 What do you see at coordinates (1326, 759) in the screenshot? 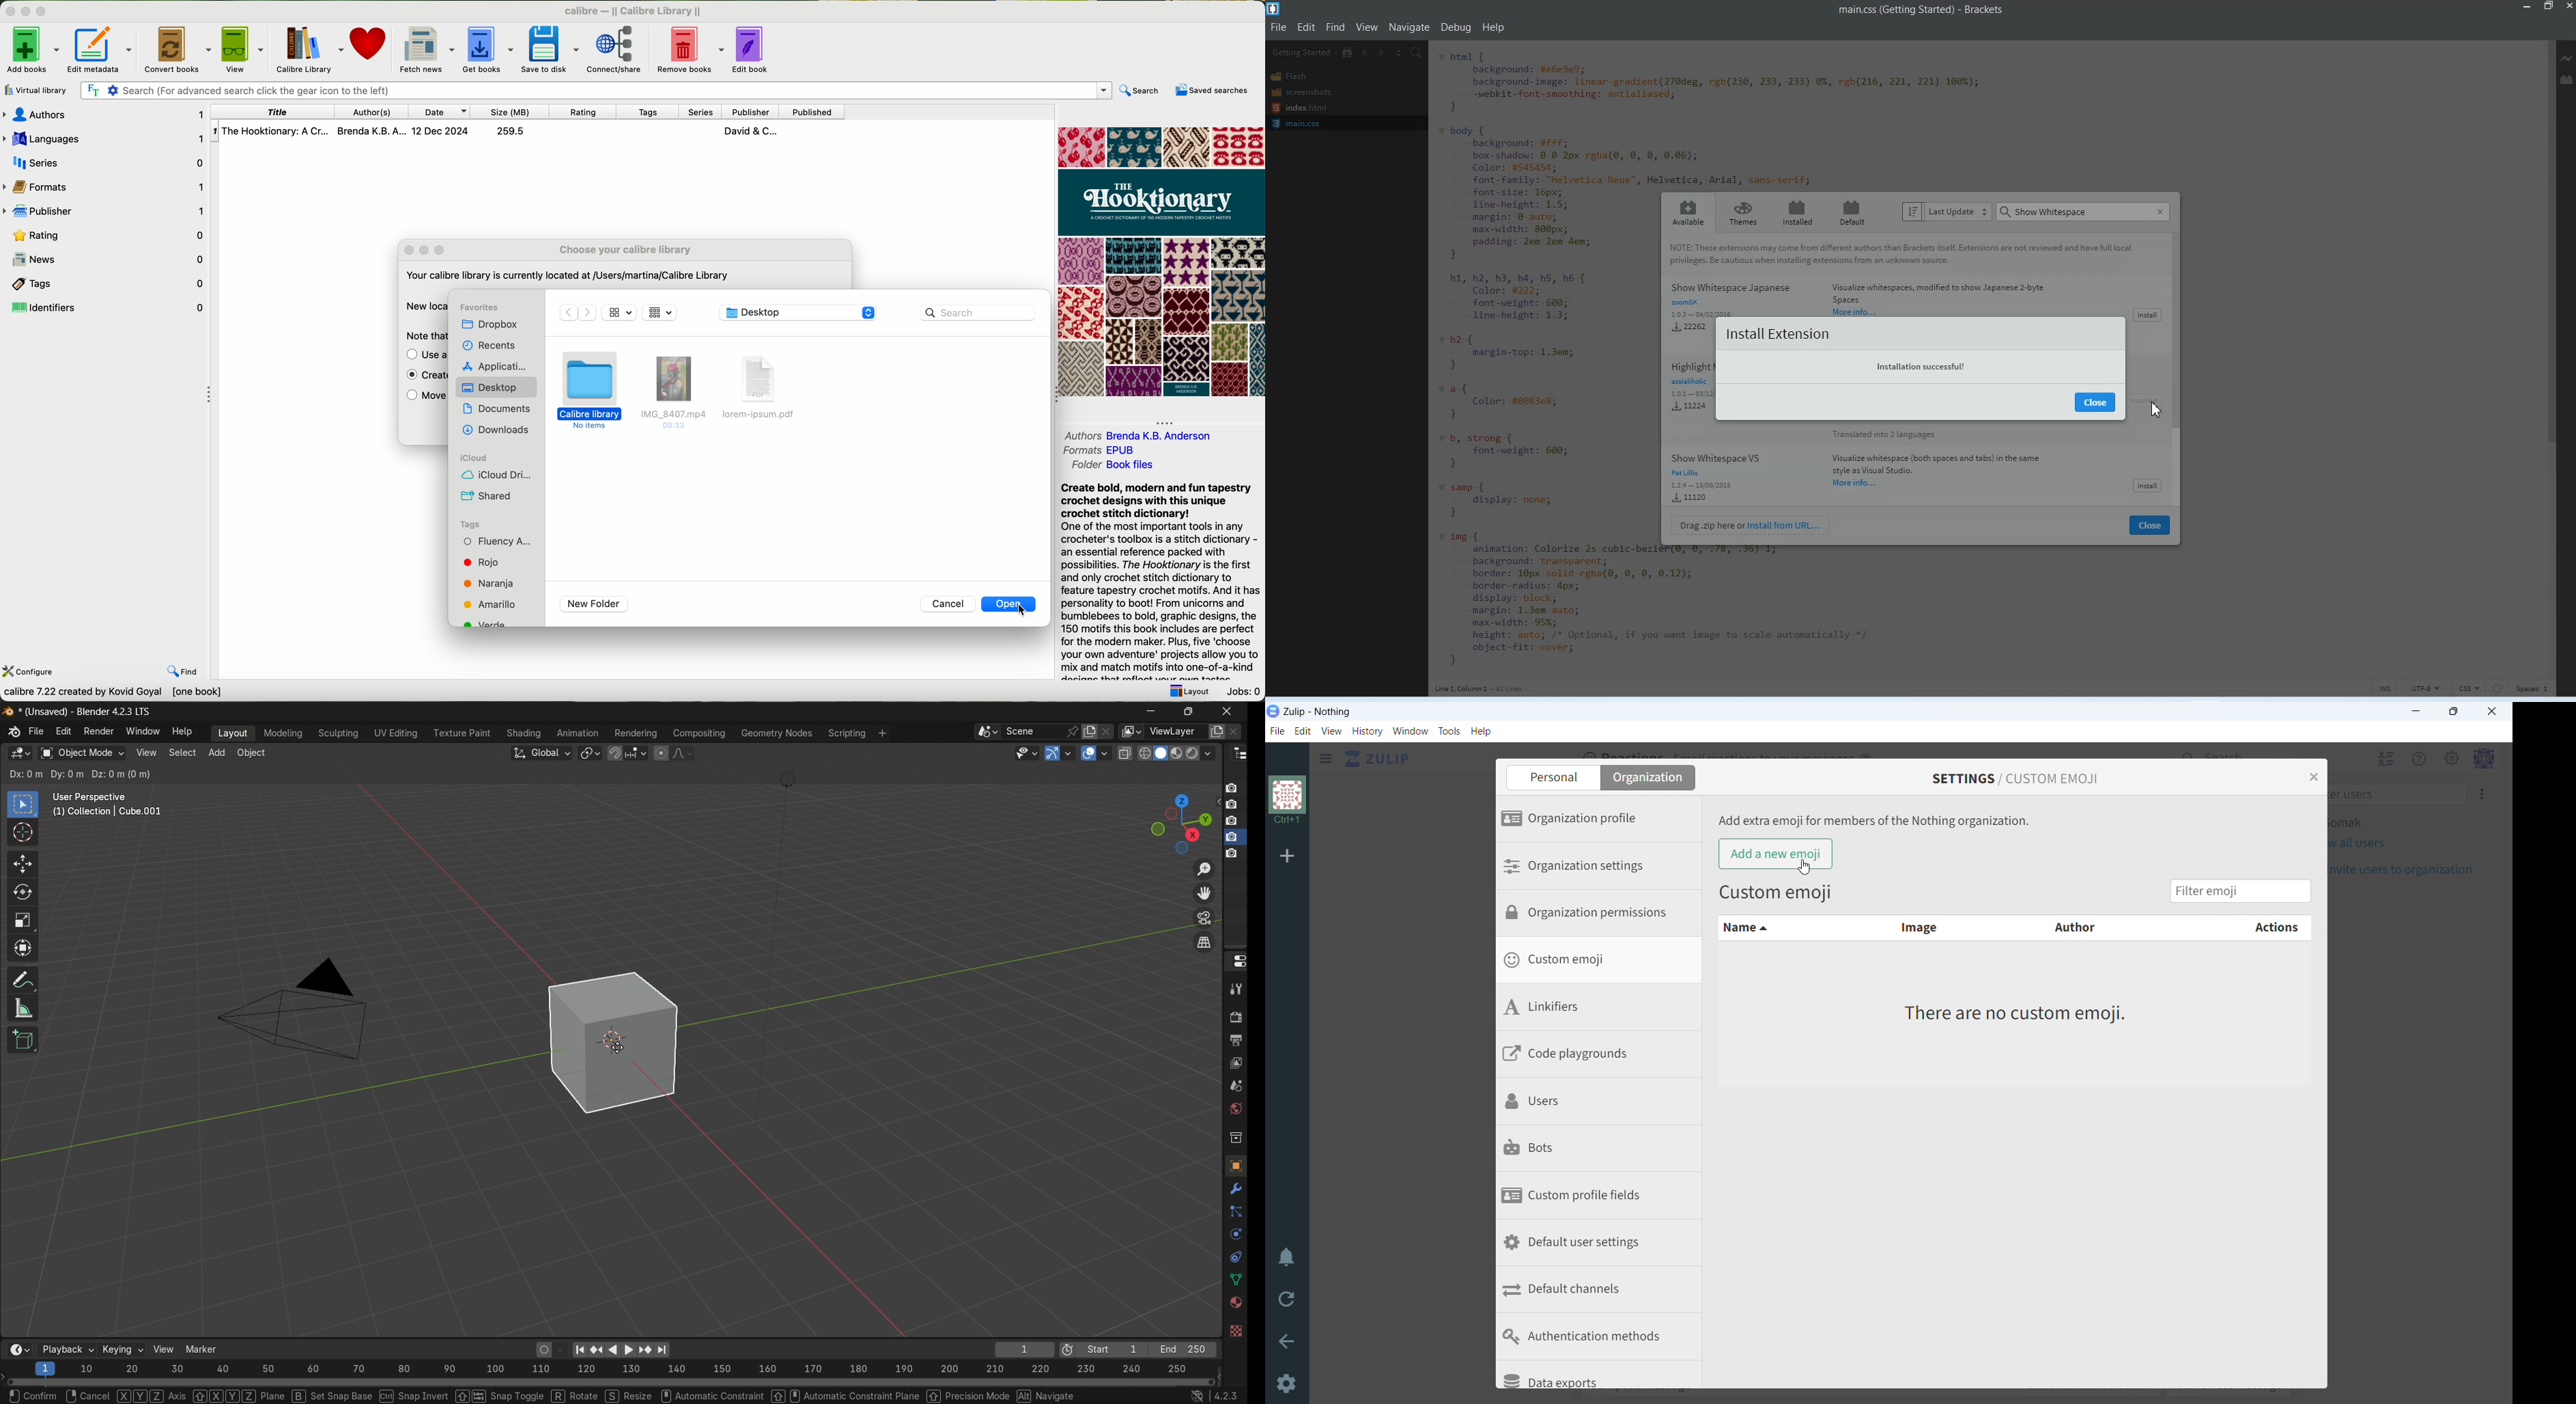
I see `open sidebar menu` at bounding box center [1326, 759].